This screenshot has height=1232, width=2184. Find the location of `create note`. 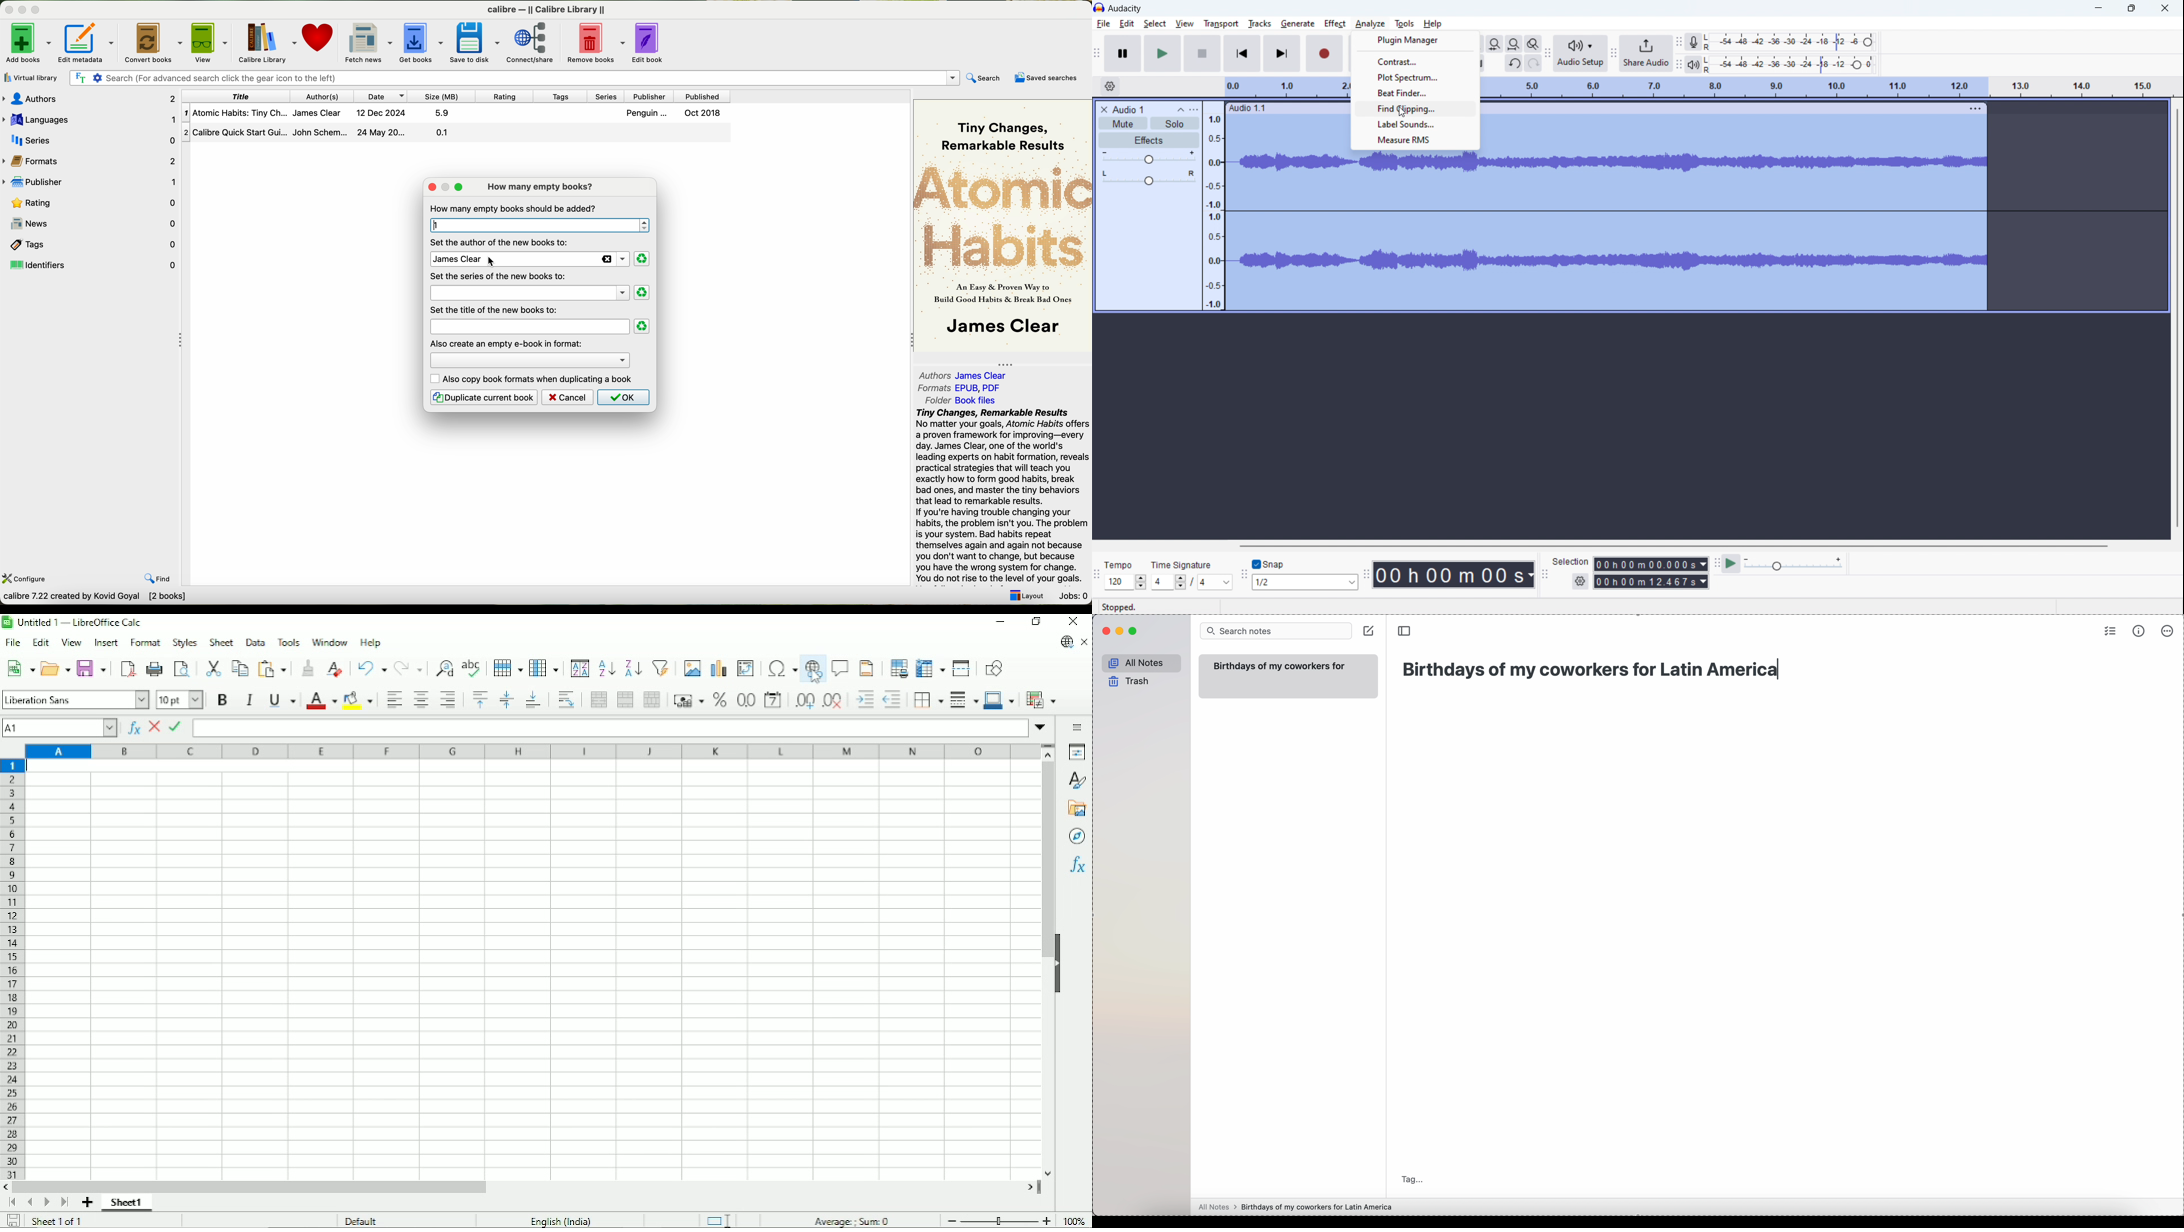

create note is located at coordinates (1369, 630).